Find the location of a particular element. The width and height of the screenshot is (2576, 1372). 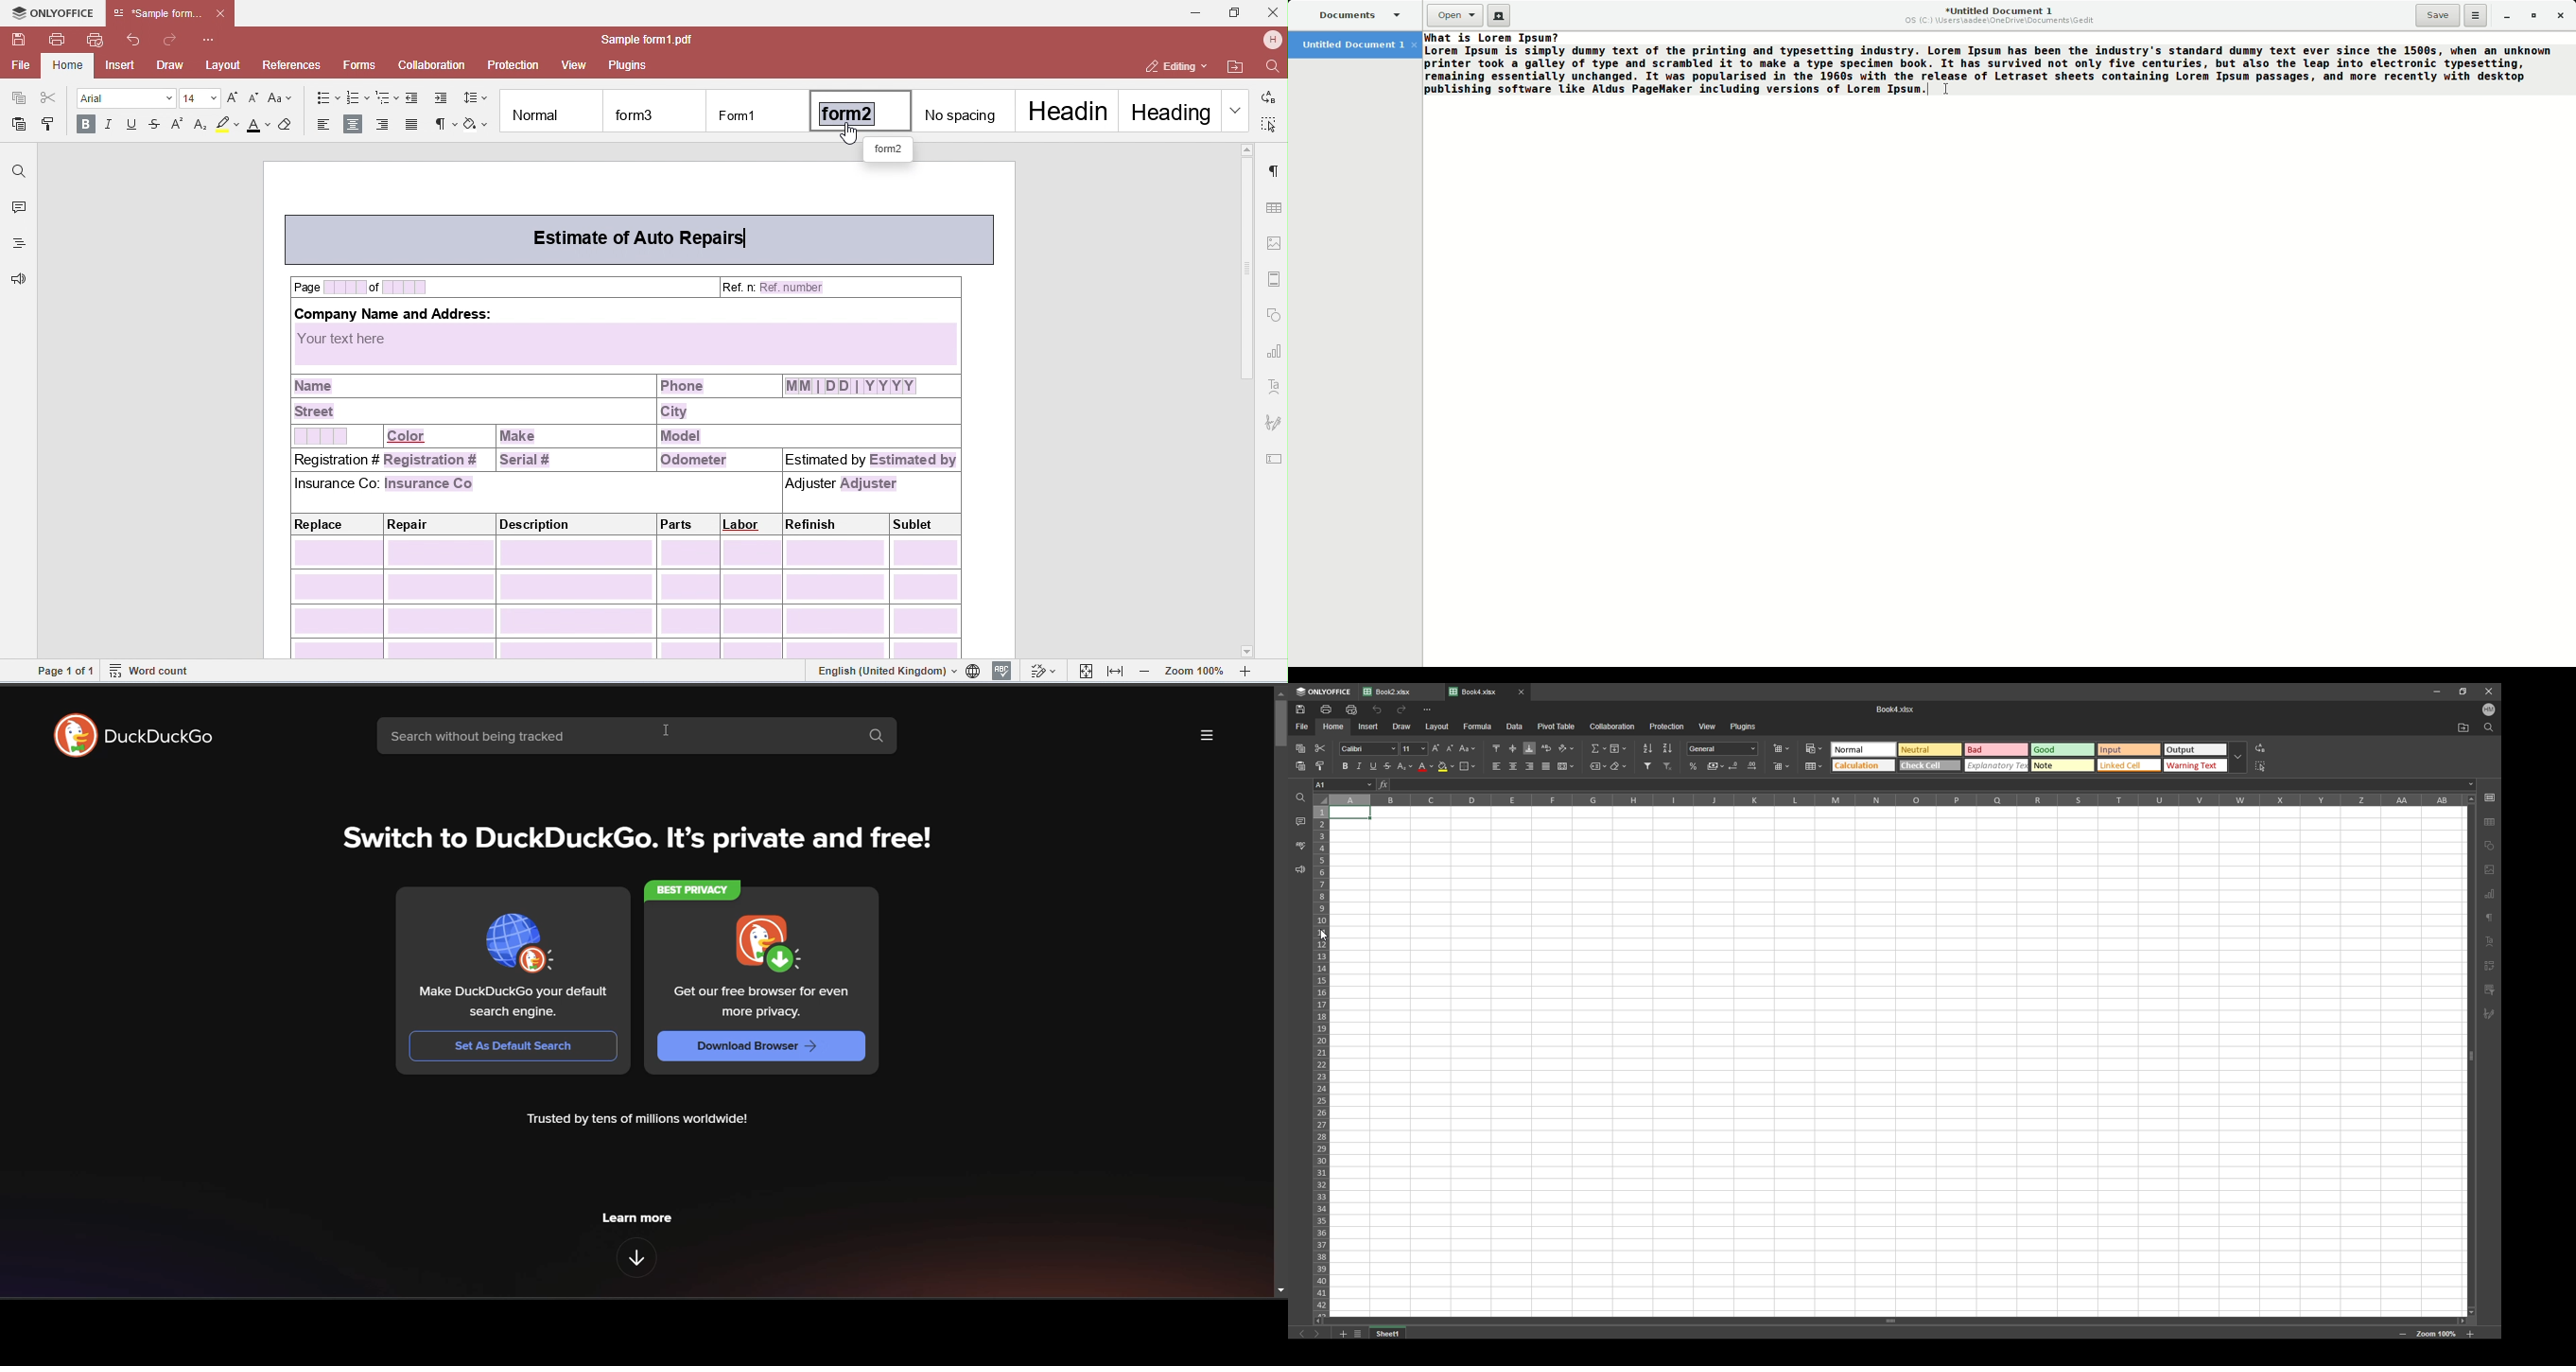

number format is located at coordinates (1723, 748).